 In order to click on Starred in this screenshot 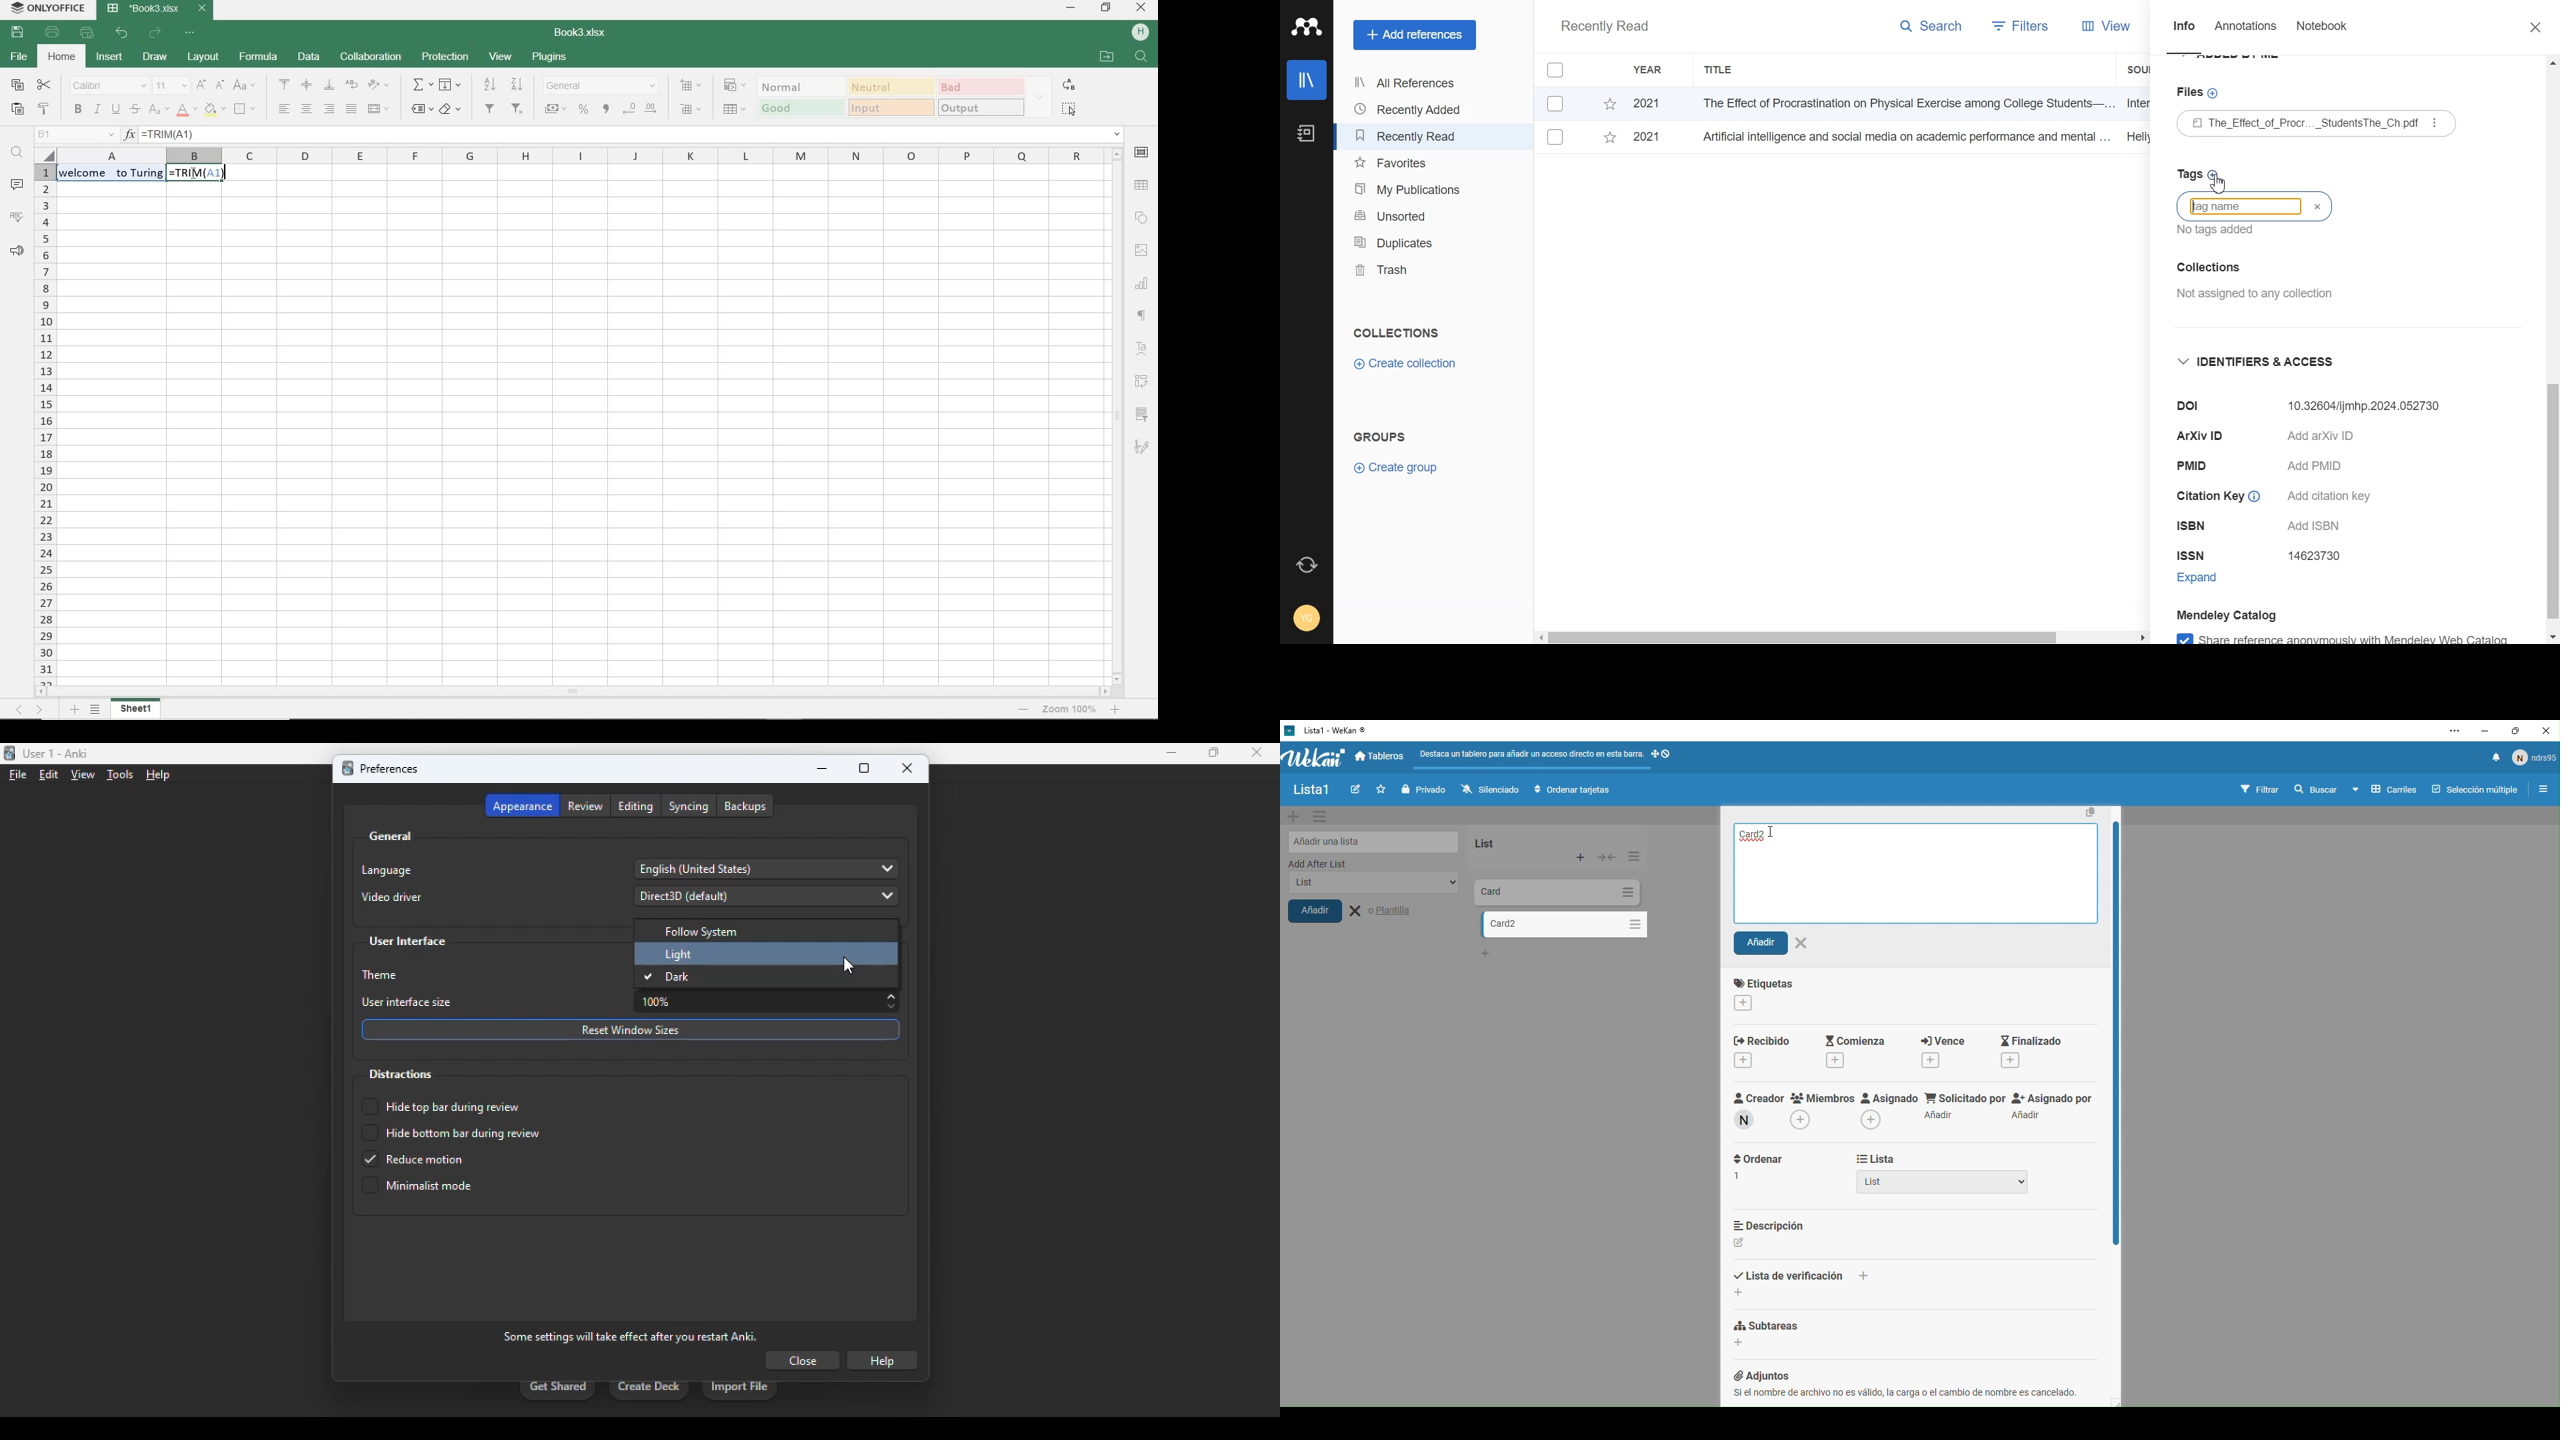, I will do `click(1609, 140)`.